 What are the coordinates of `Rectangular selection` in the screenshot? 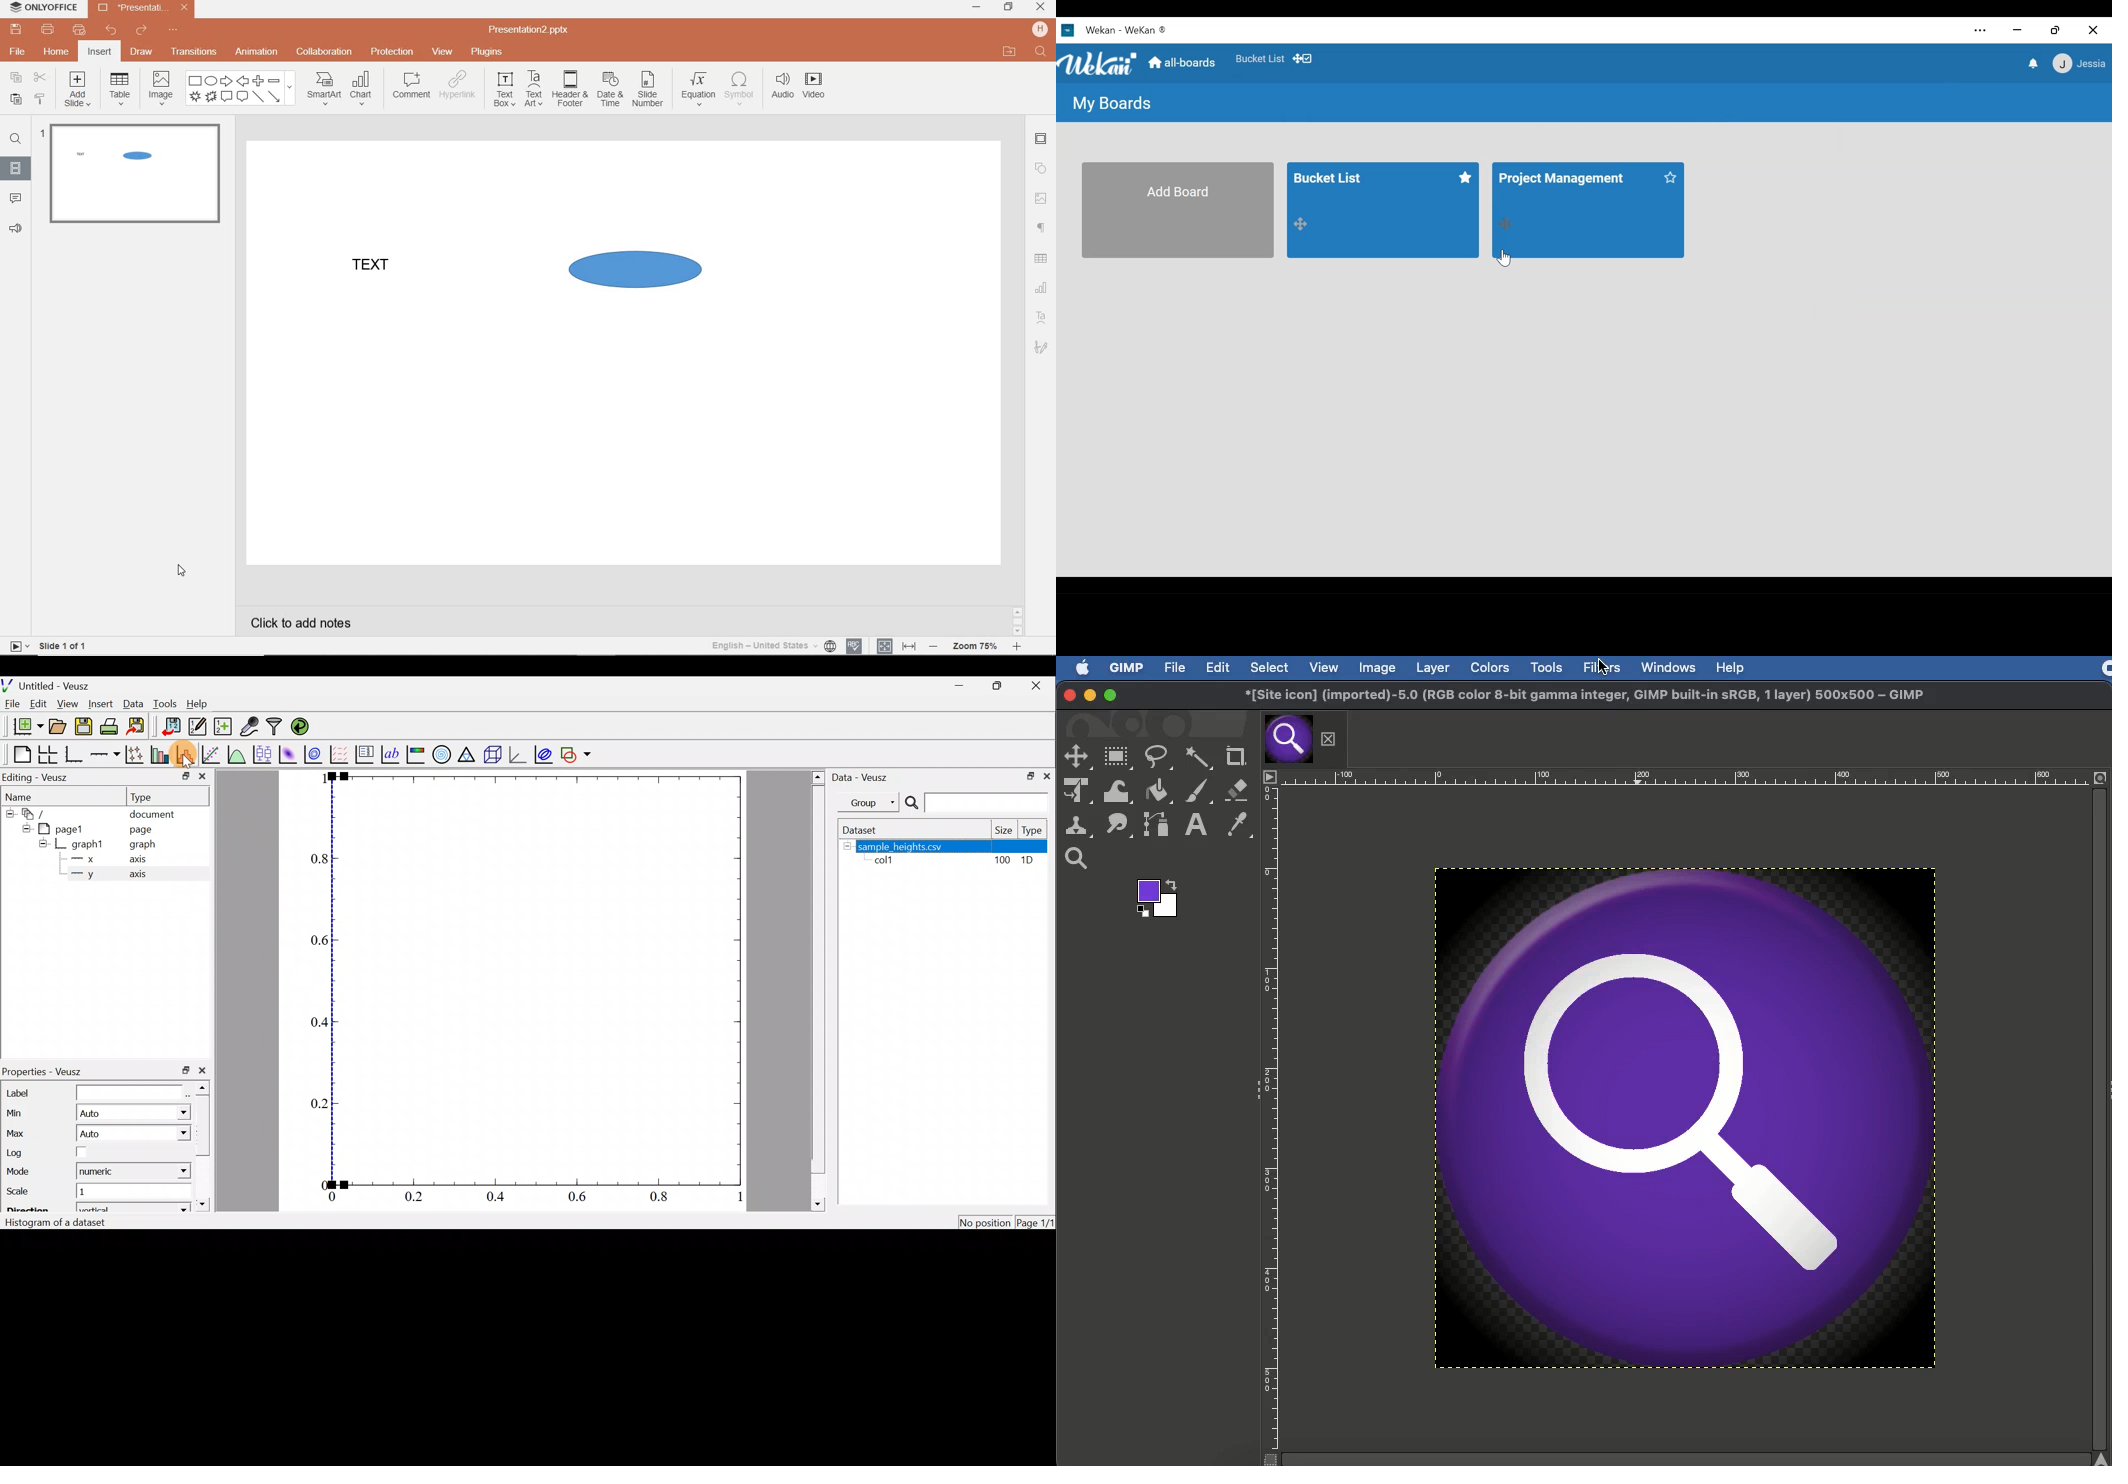 It's located at (1118, 758).